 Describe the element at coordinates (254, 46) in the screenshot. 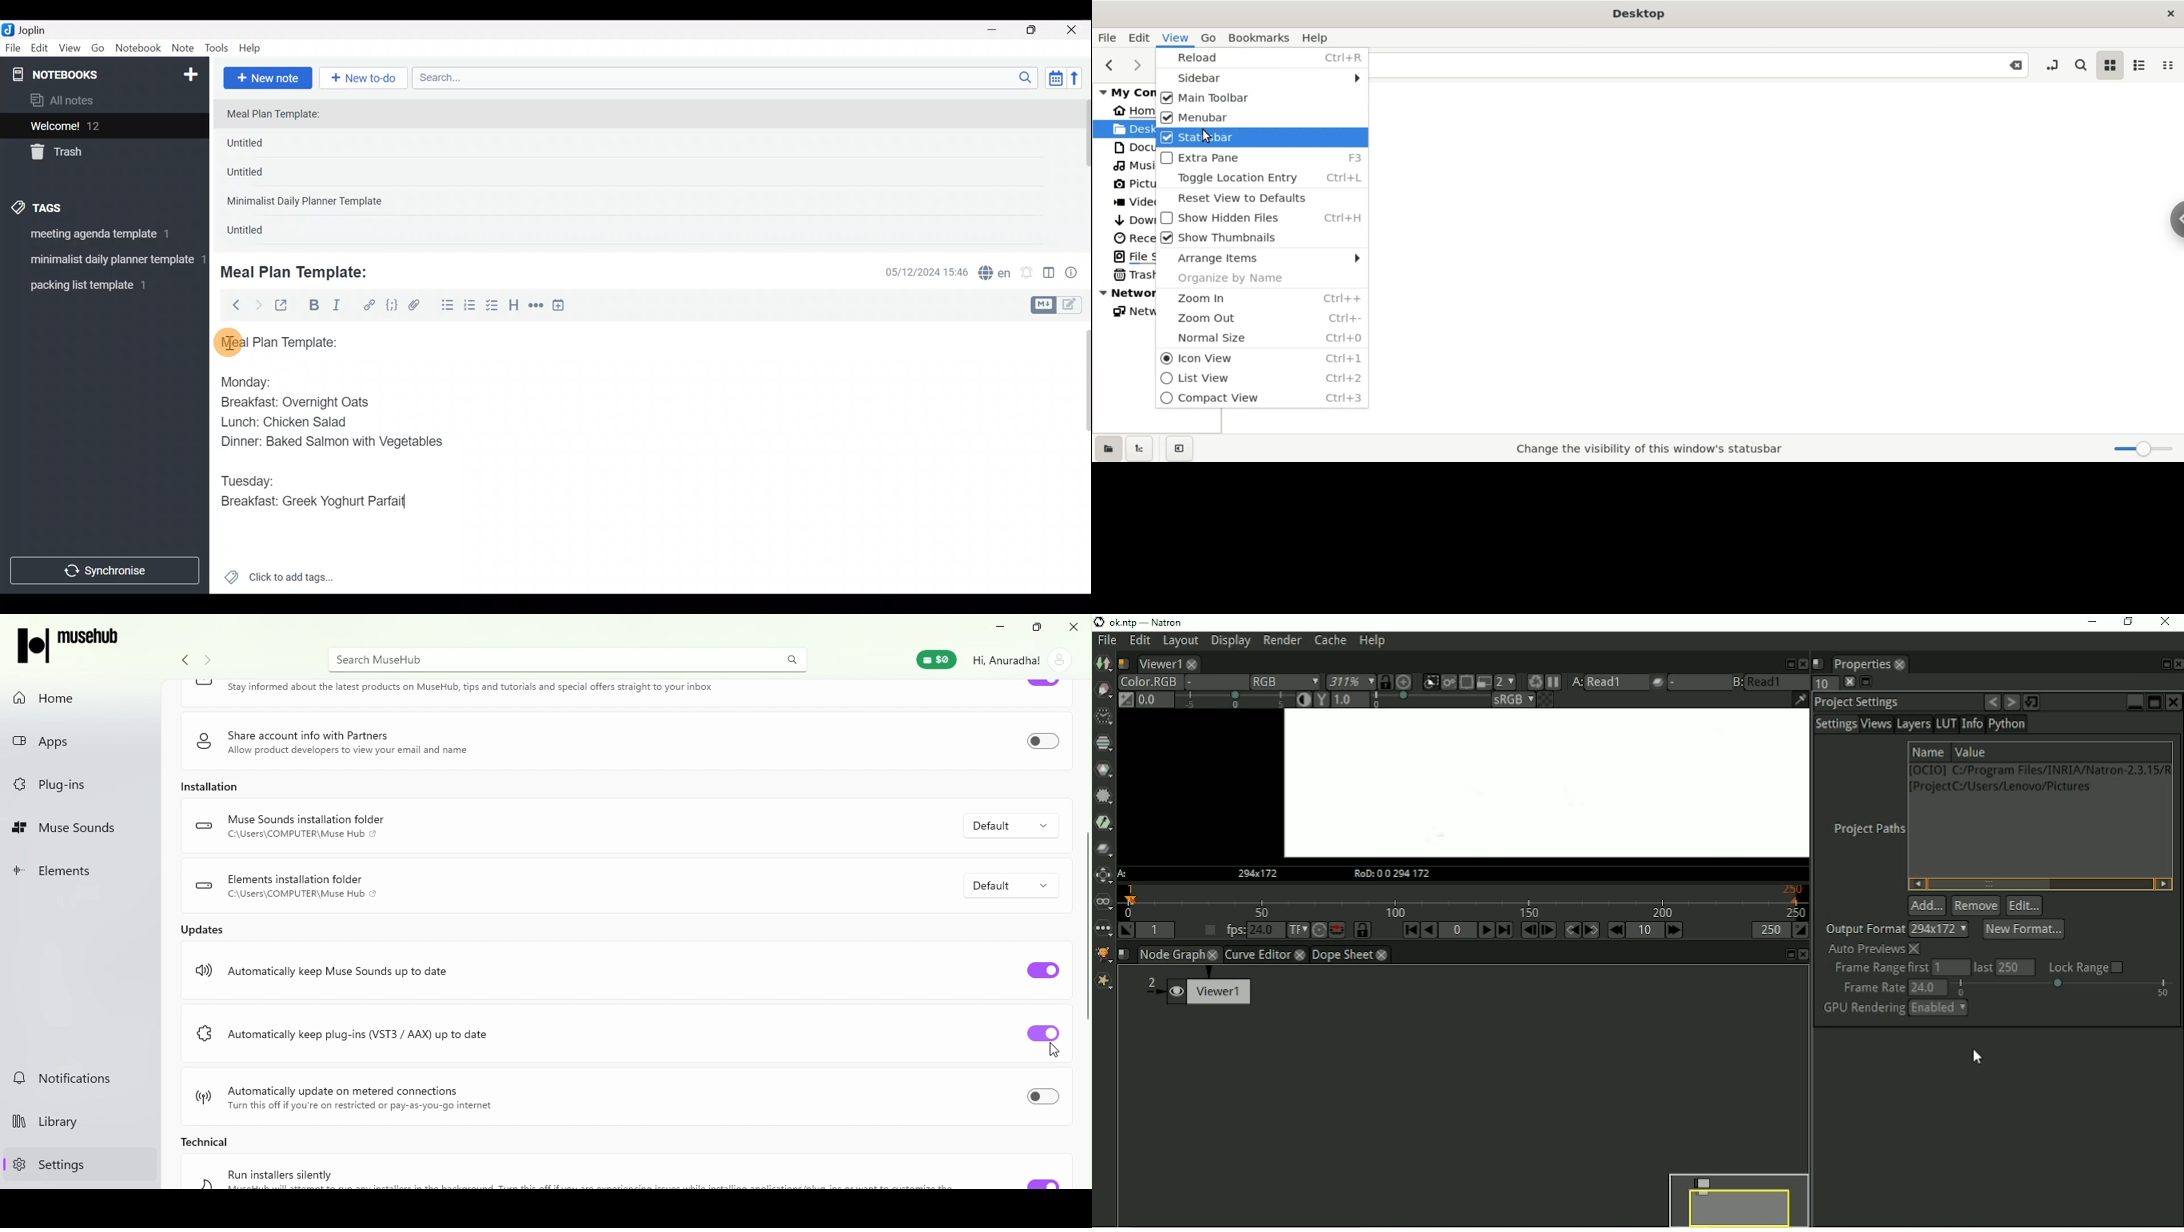

I see `Help` at that location.